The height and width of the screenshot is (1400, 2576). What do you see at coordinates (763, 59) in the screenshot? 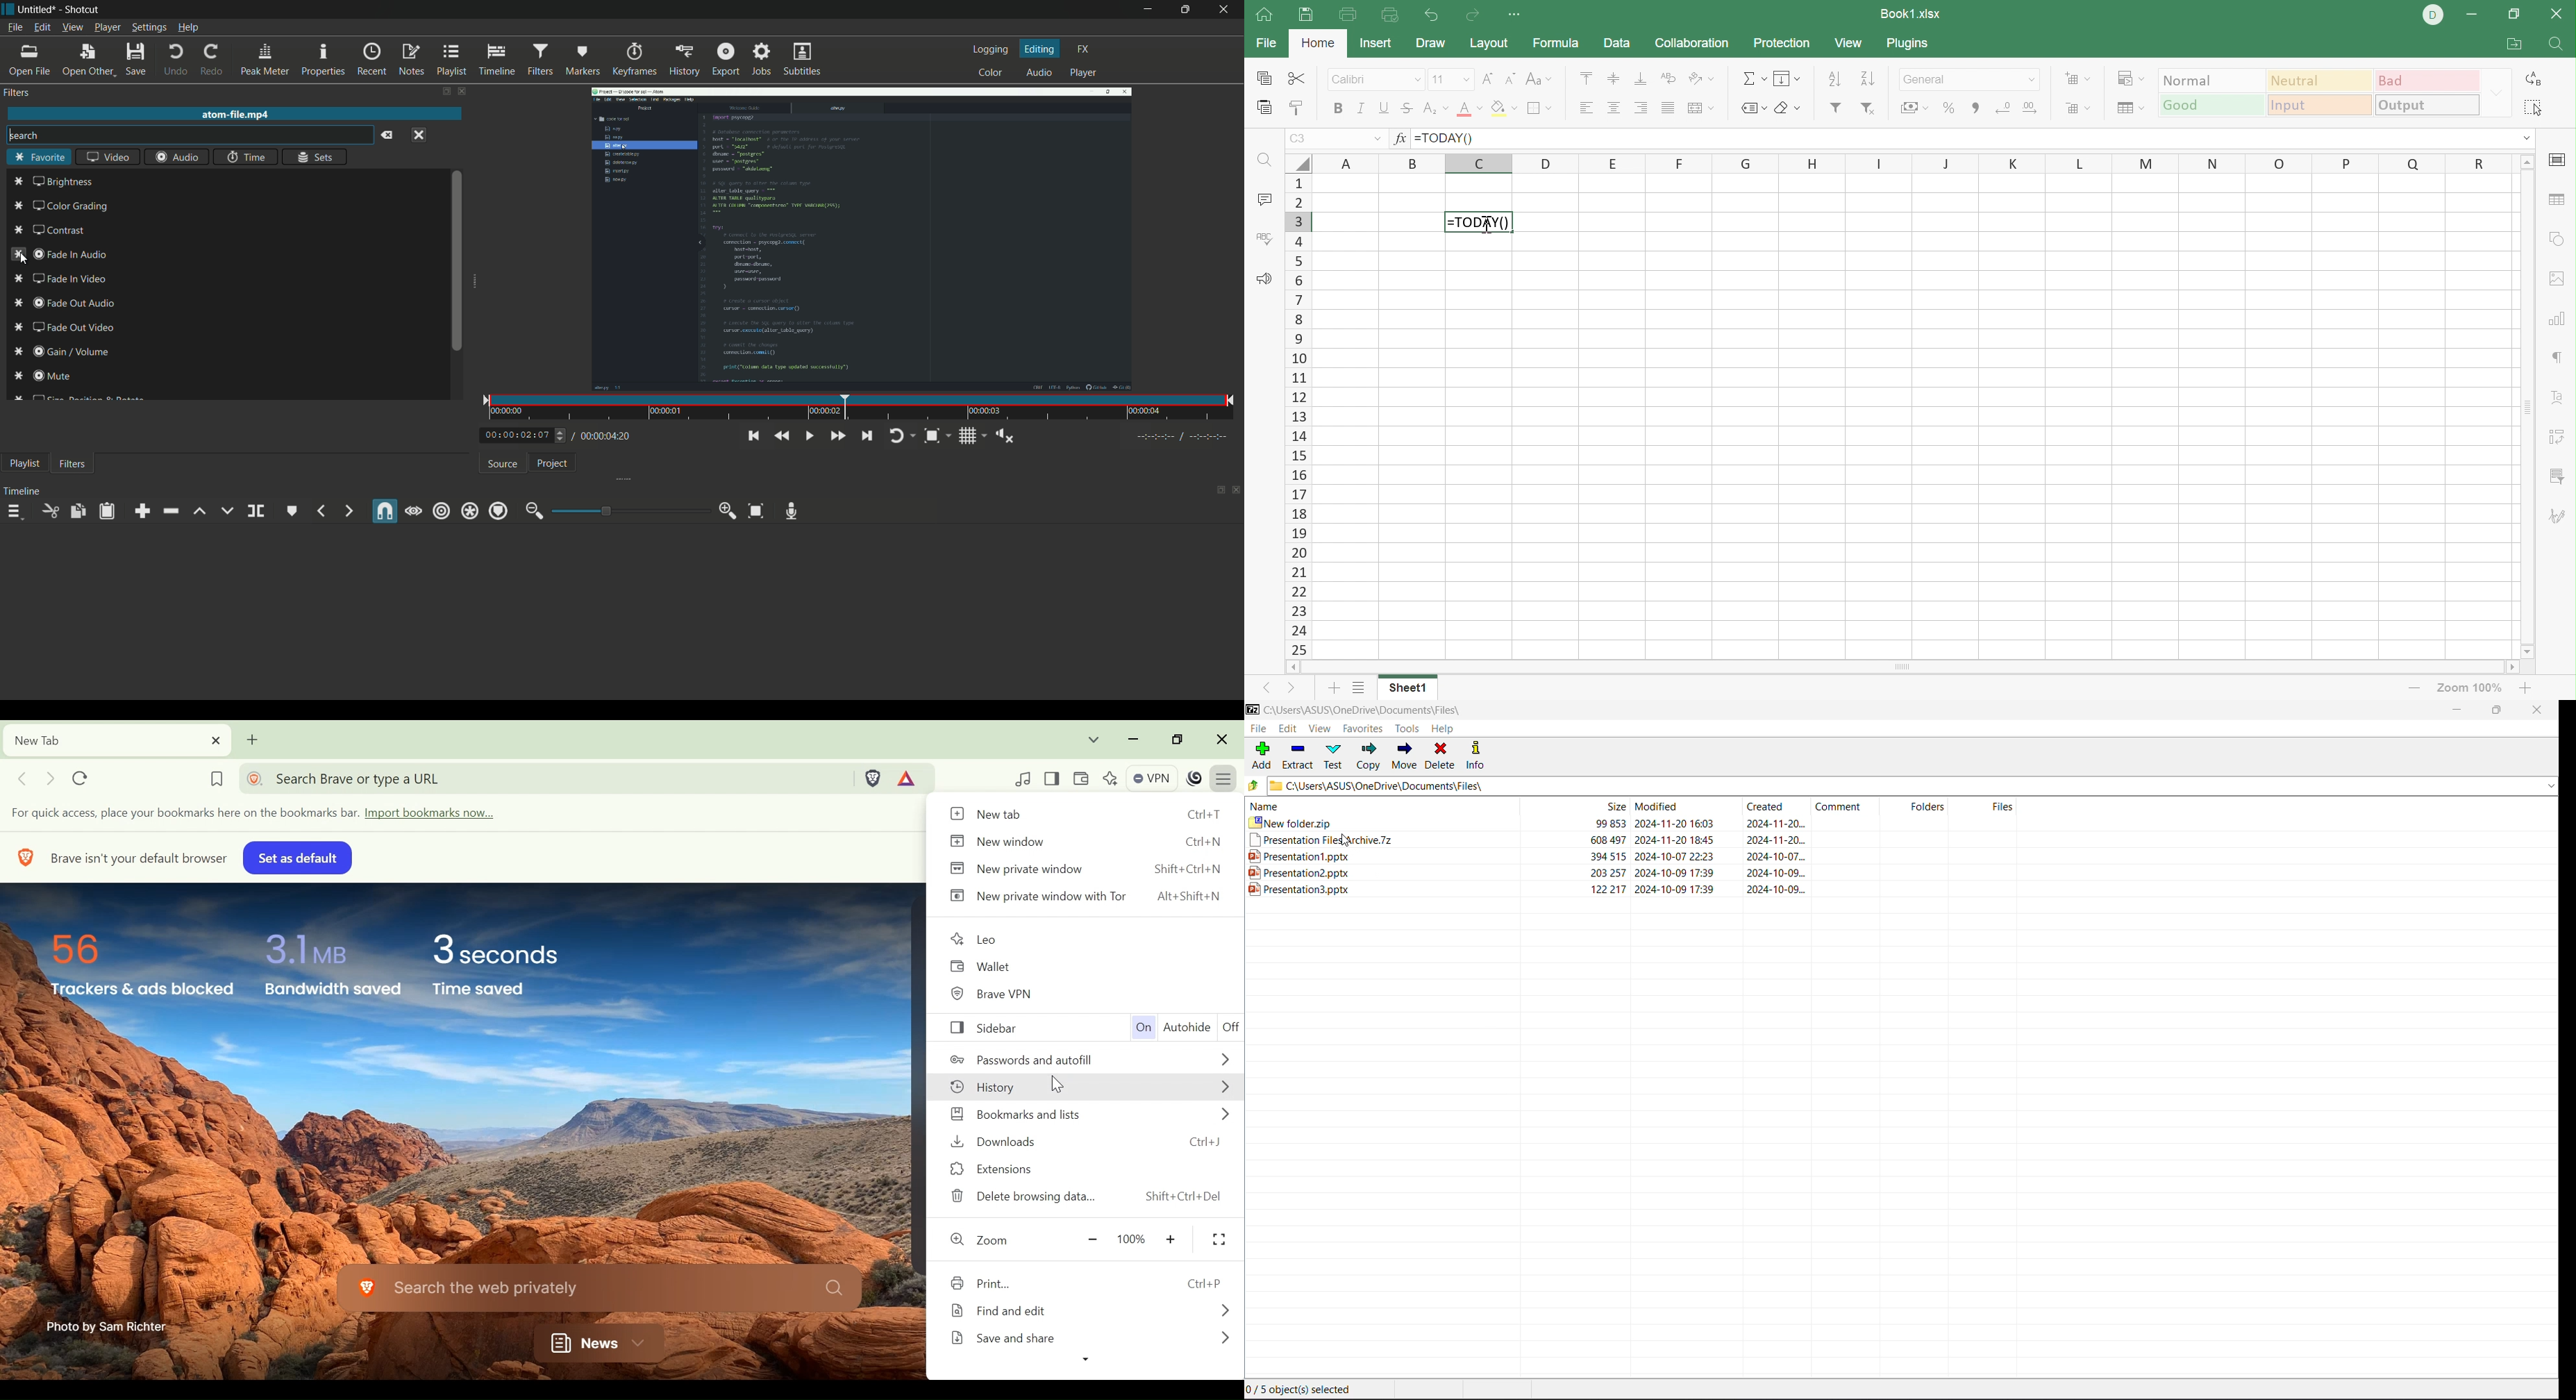
I see `jobs` at bounding box center [763, 59].